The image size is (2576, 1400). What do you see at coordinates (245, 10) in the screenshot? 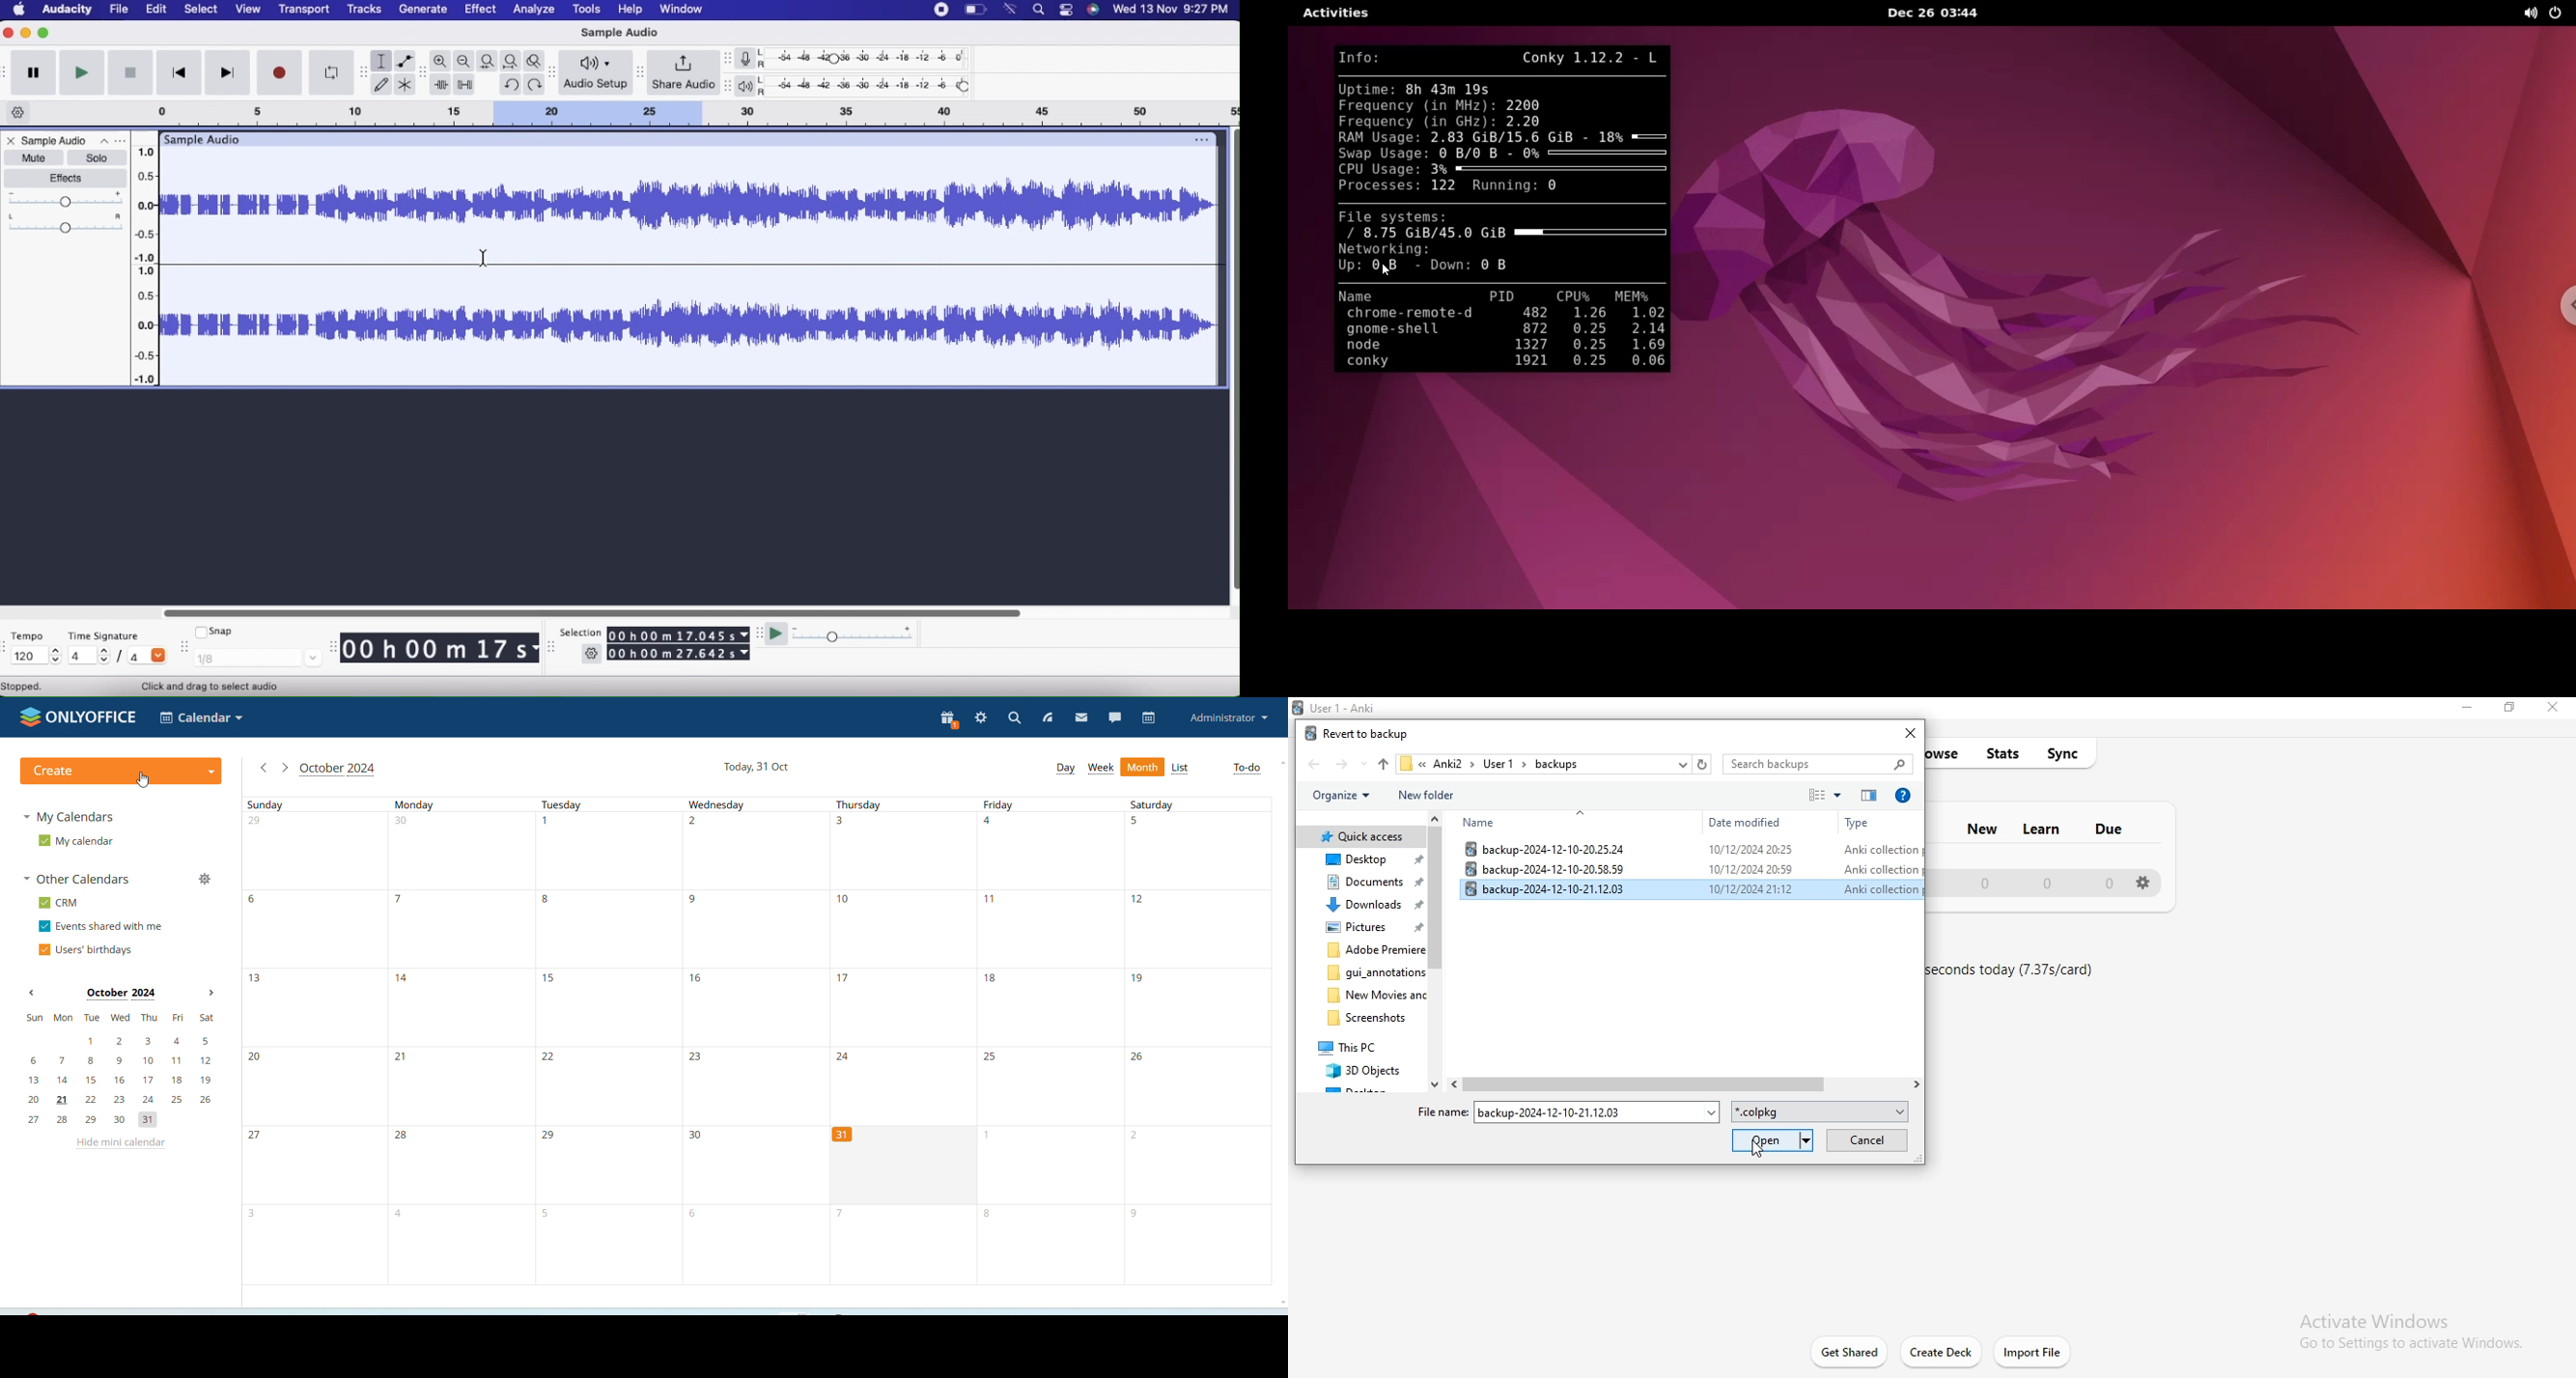
I see `View` at bounding box center [245, 10].